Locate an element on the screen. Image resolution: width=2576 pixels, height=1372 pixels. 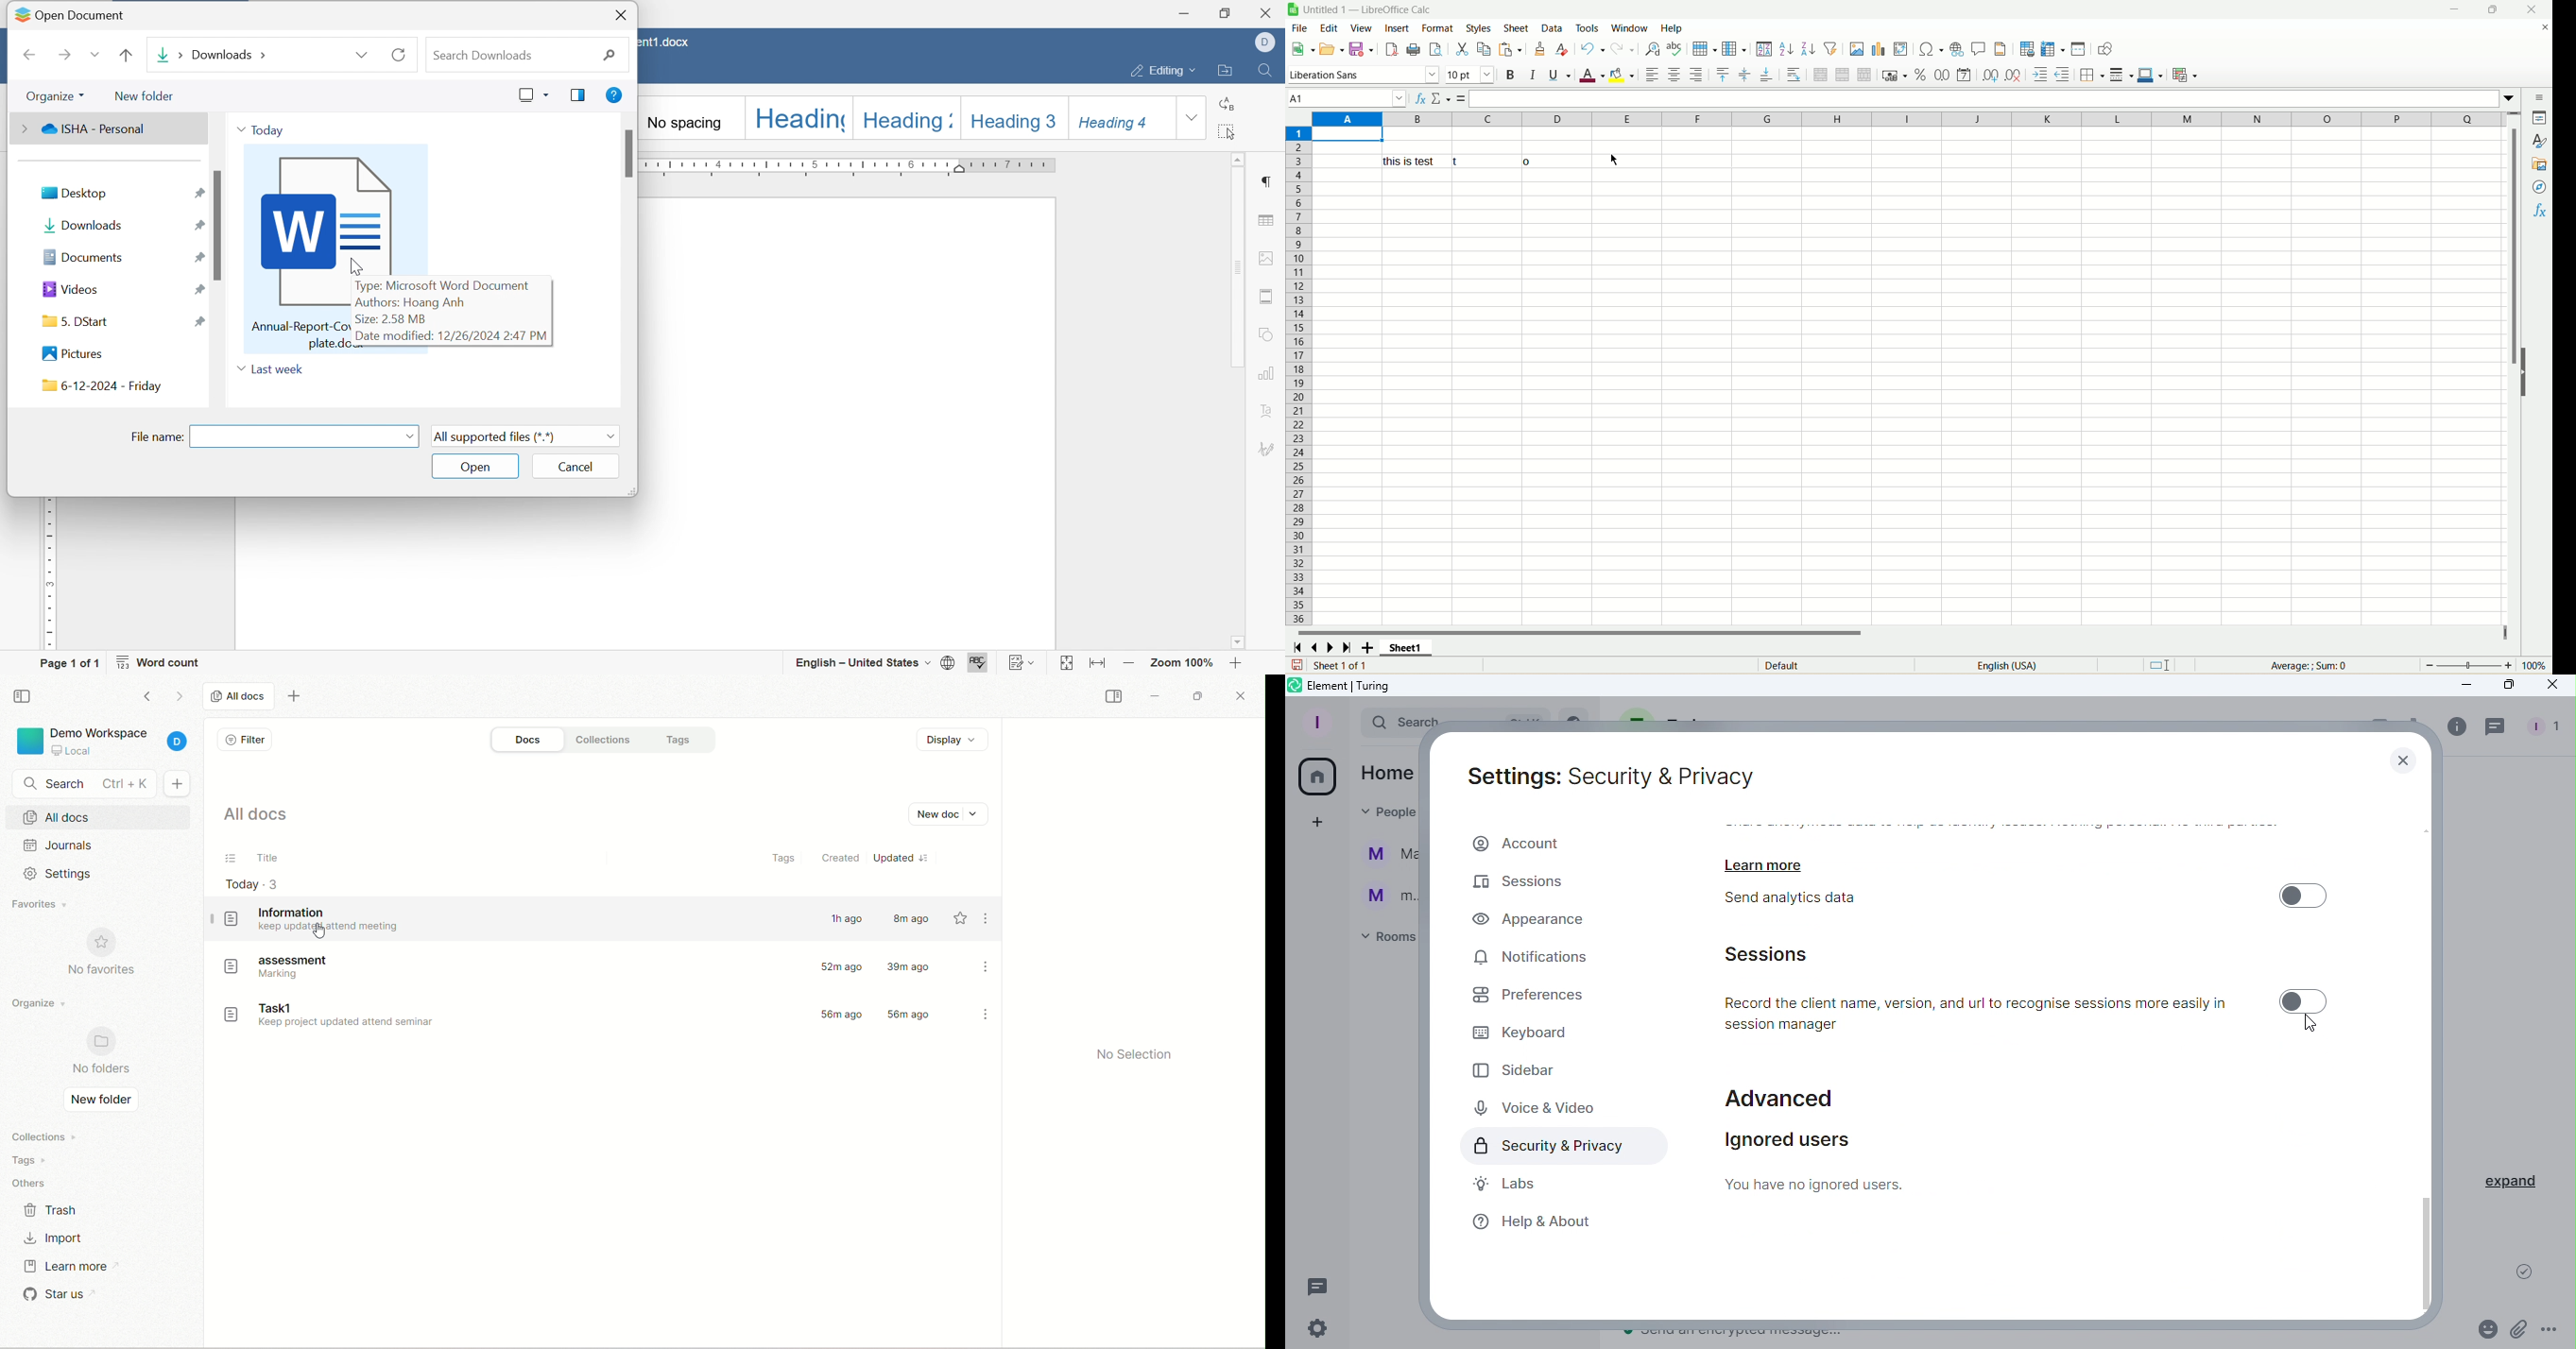
default is located at coordinates (1795, 664).